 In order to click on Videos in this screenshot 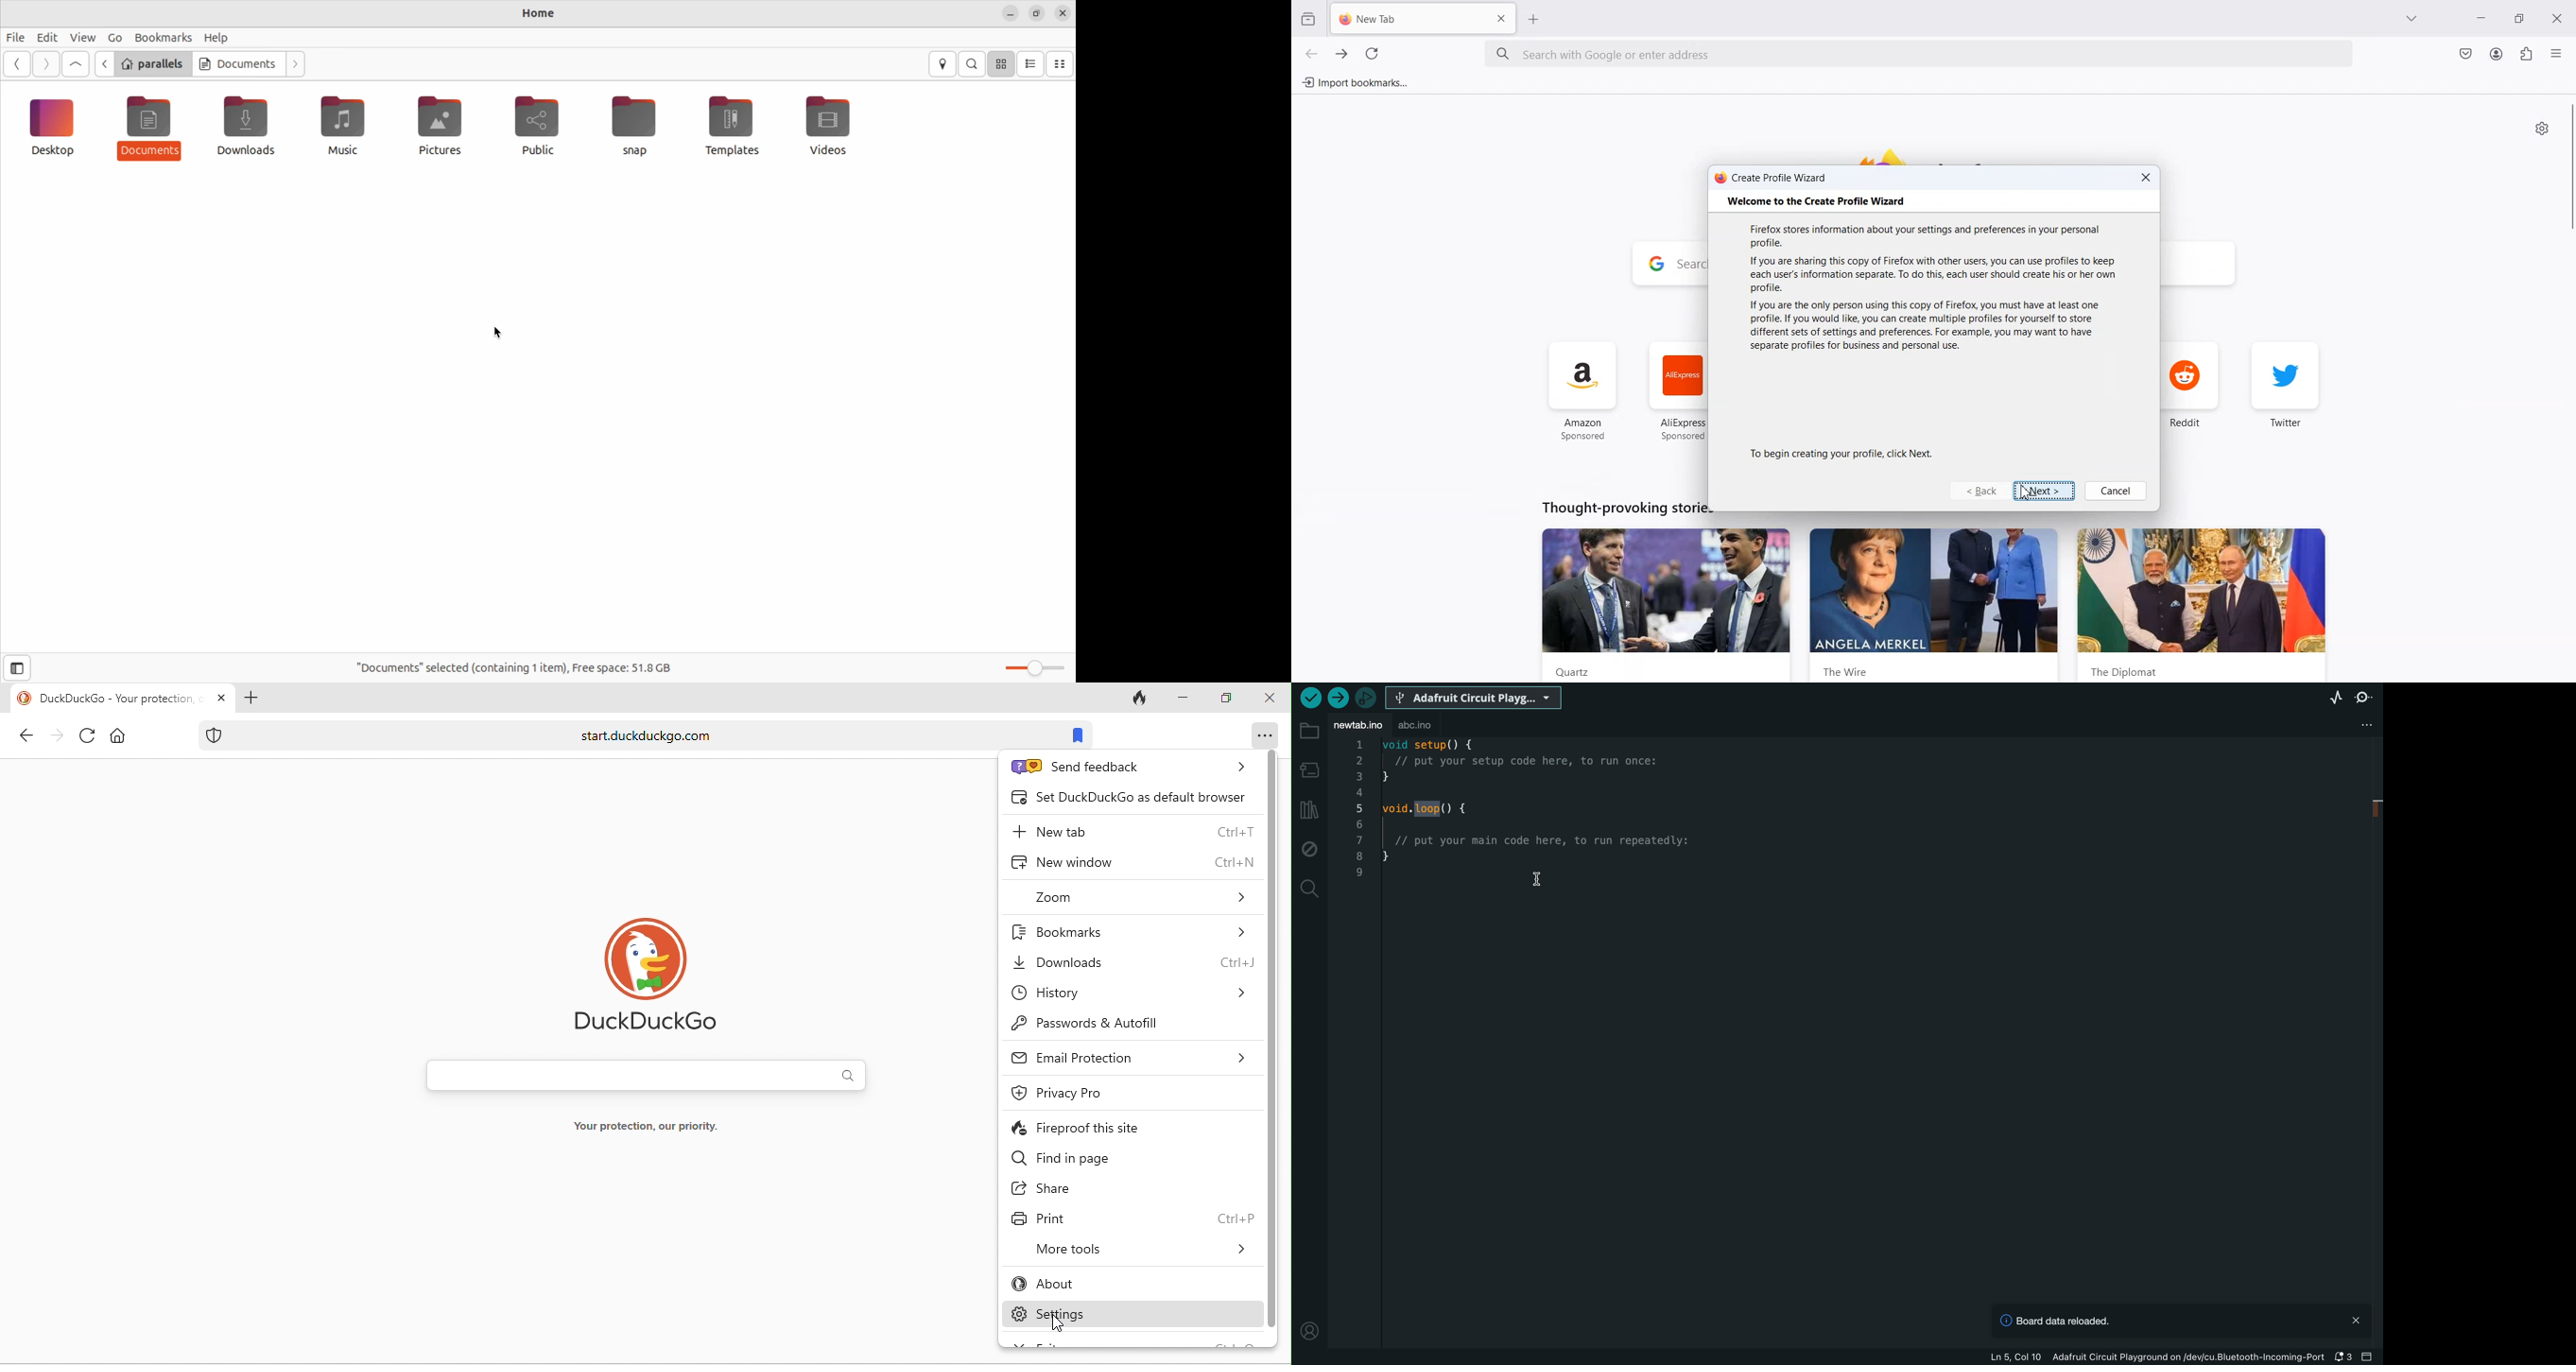, I will do `click(829, 131)`.